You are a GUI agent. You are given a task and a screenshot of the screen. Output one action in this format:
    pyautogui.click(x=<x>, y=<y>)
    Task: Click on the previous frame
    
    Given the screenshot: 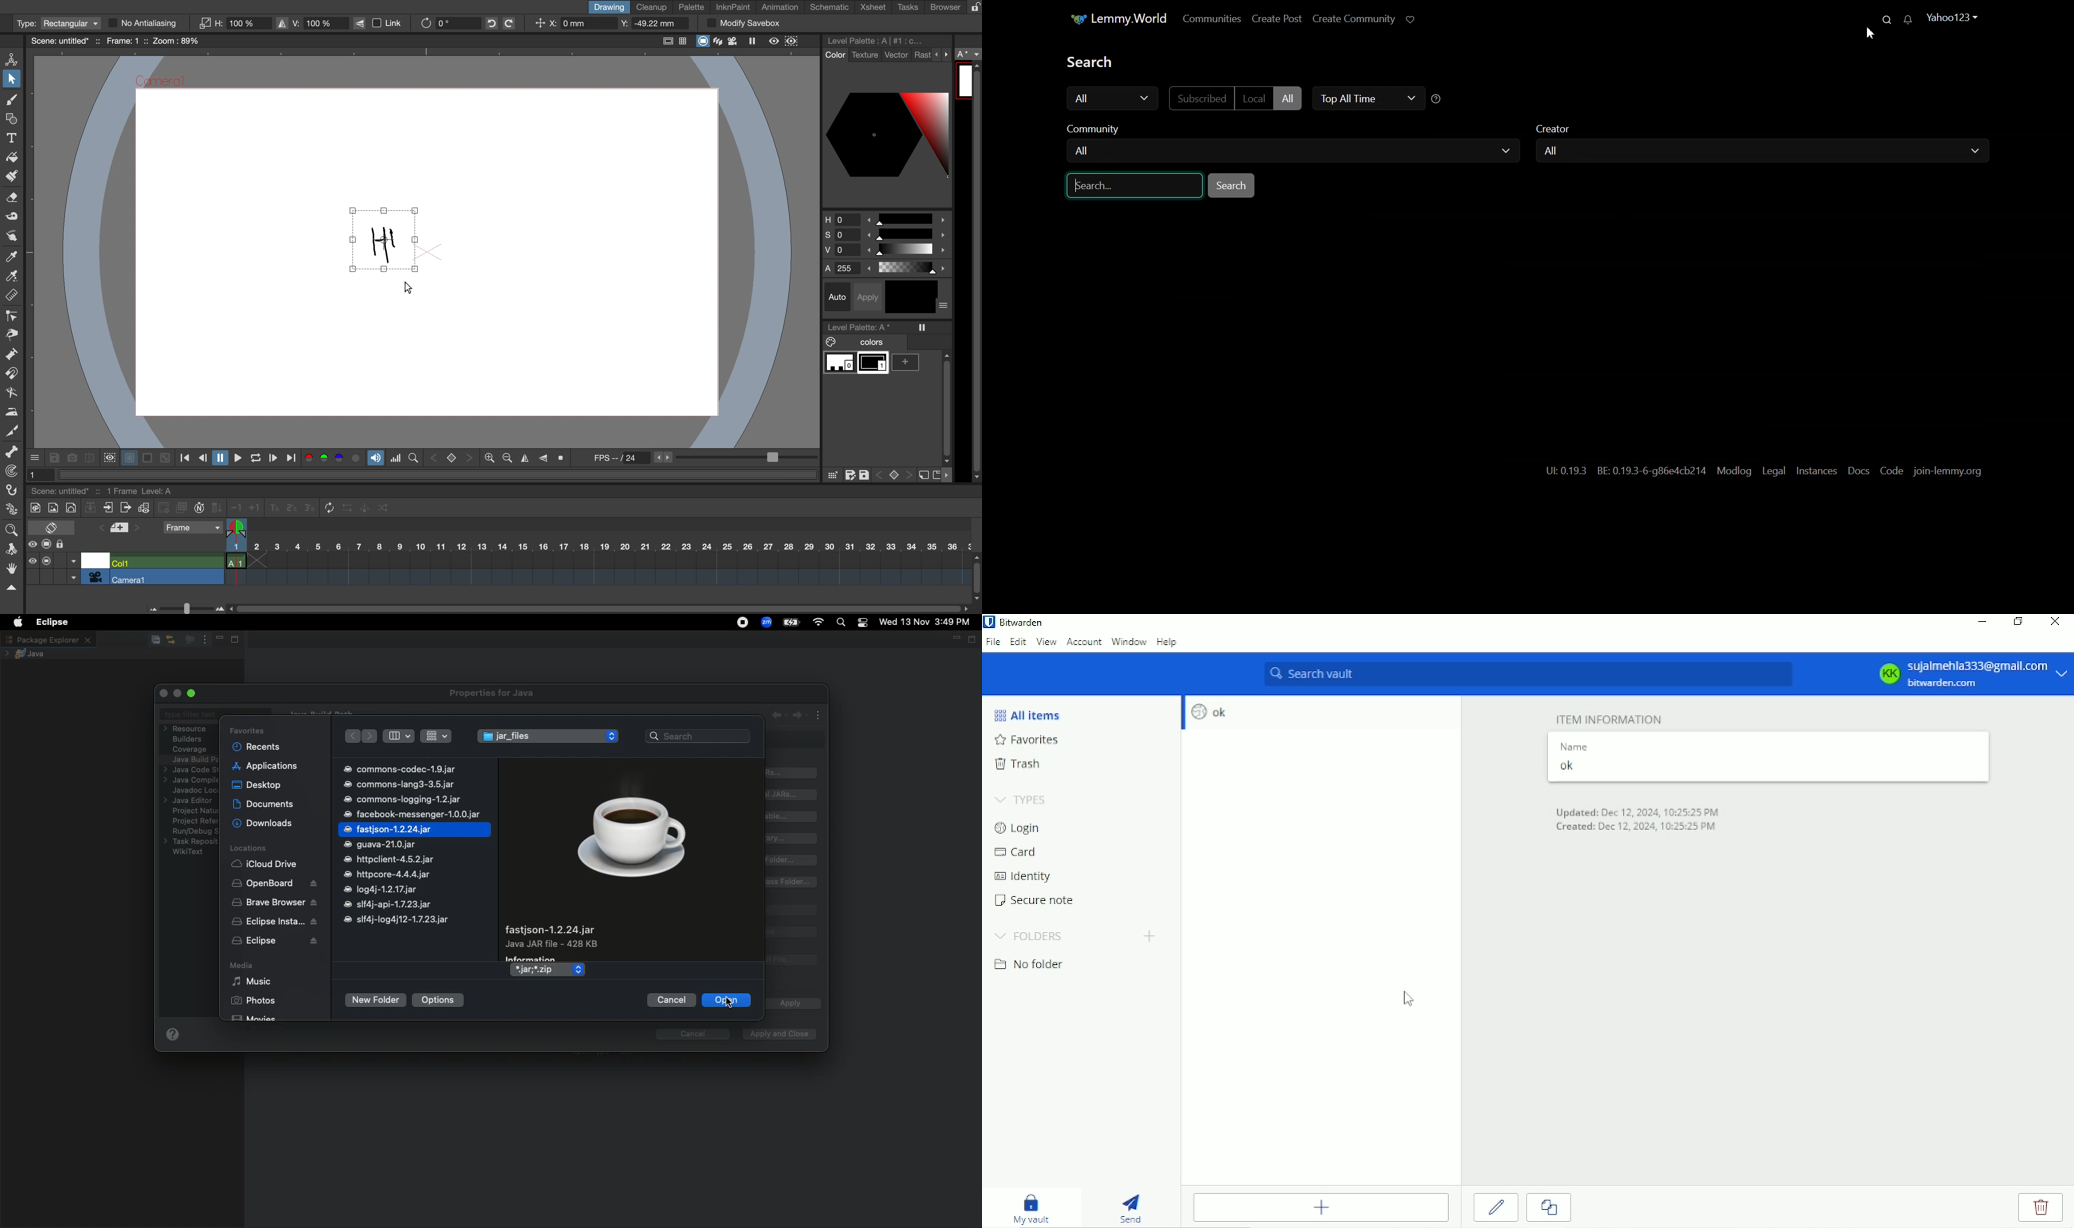 What is the action you would take?
    pyautogui.click(x=202, y=458)
    